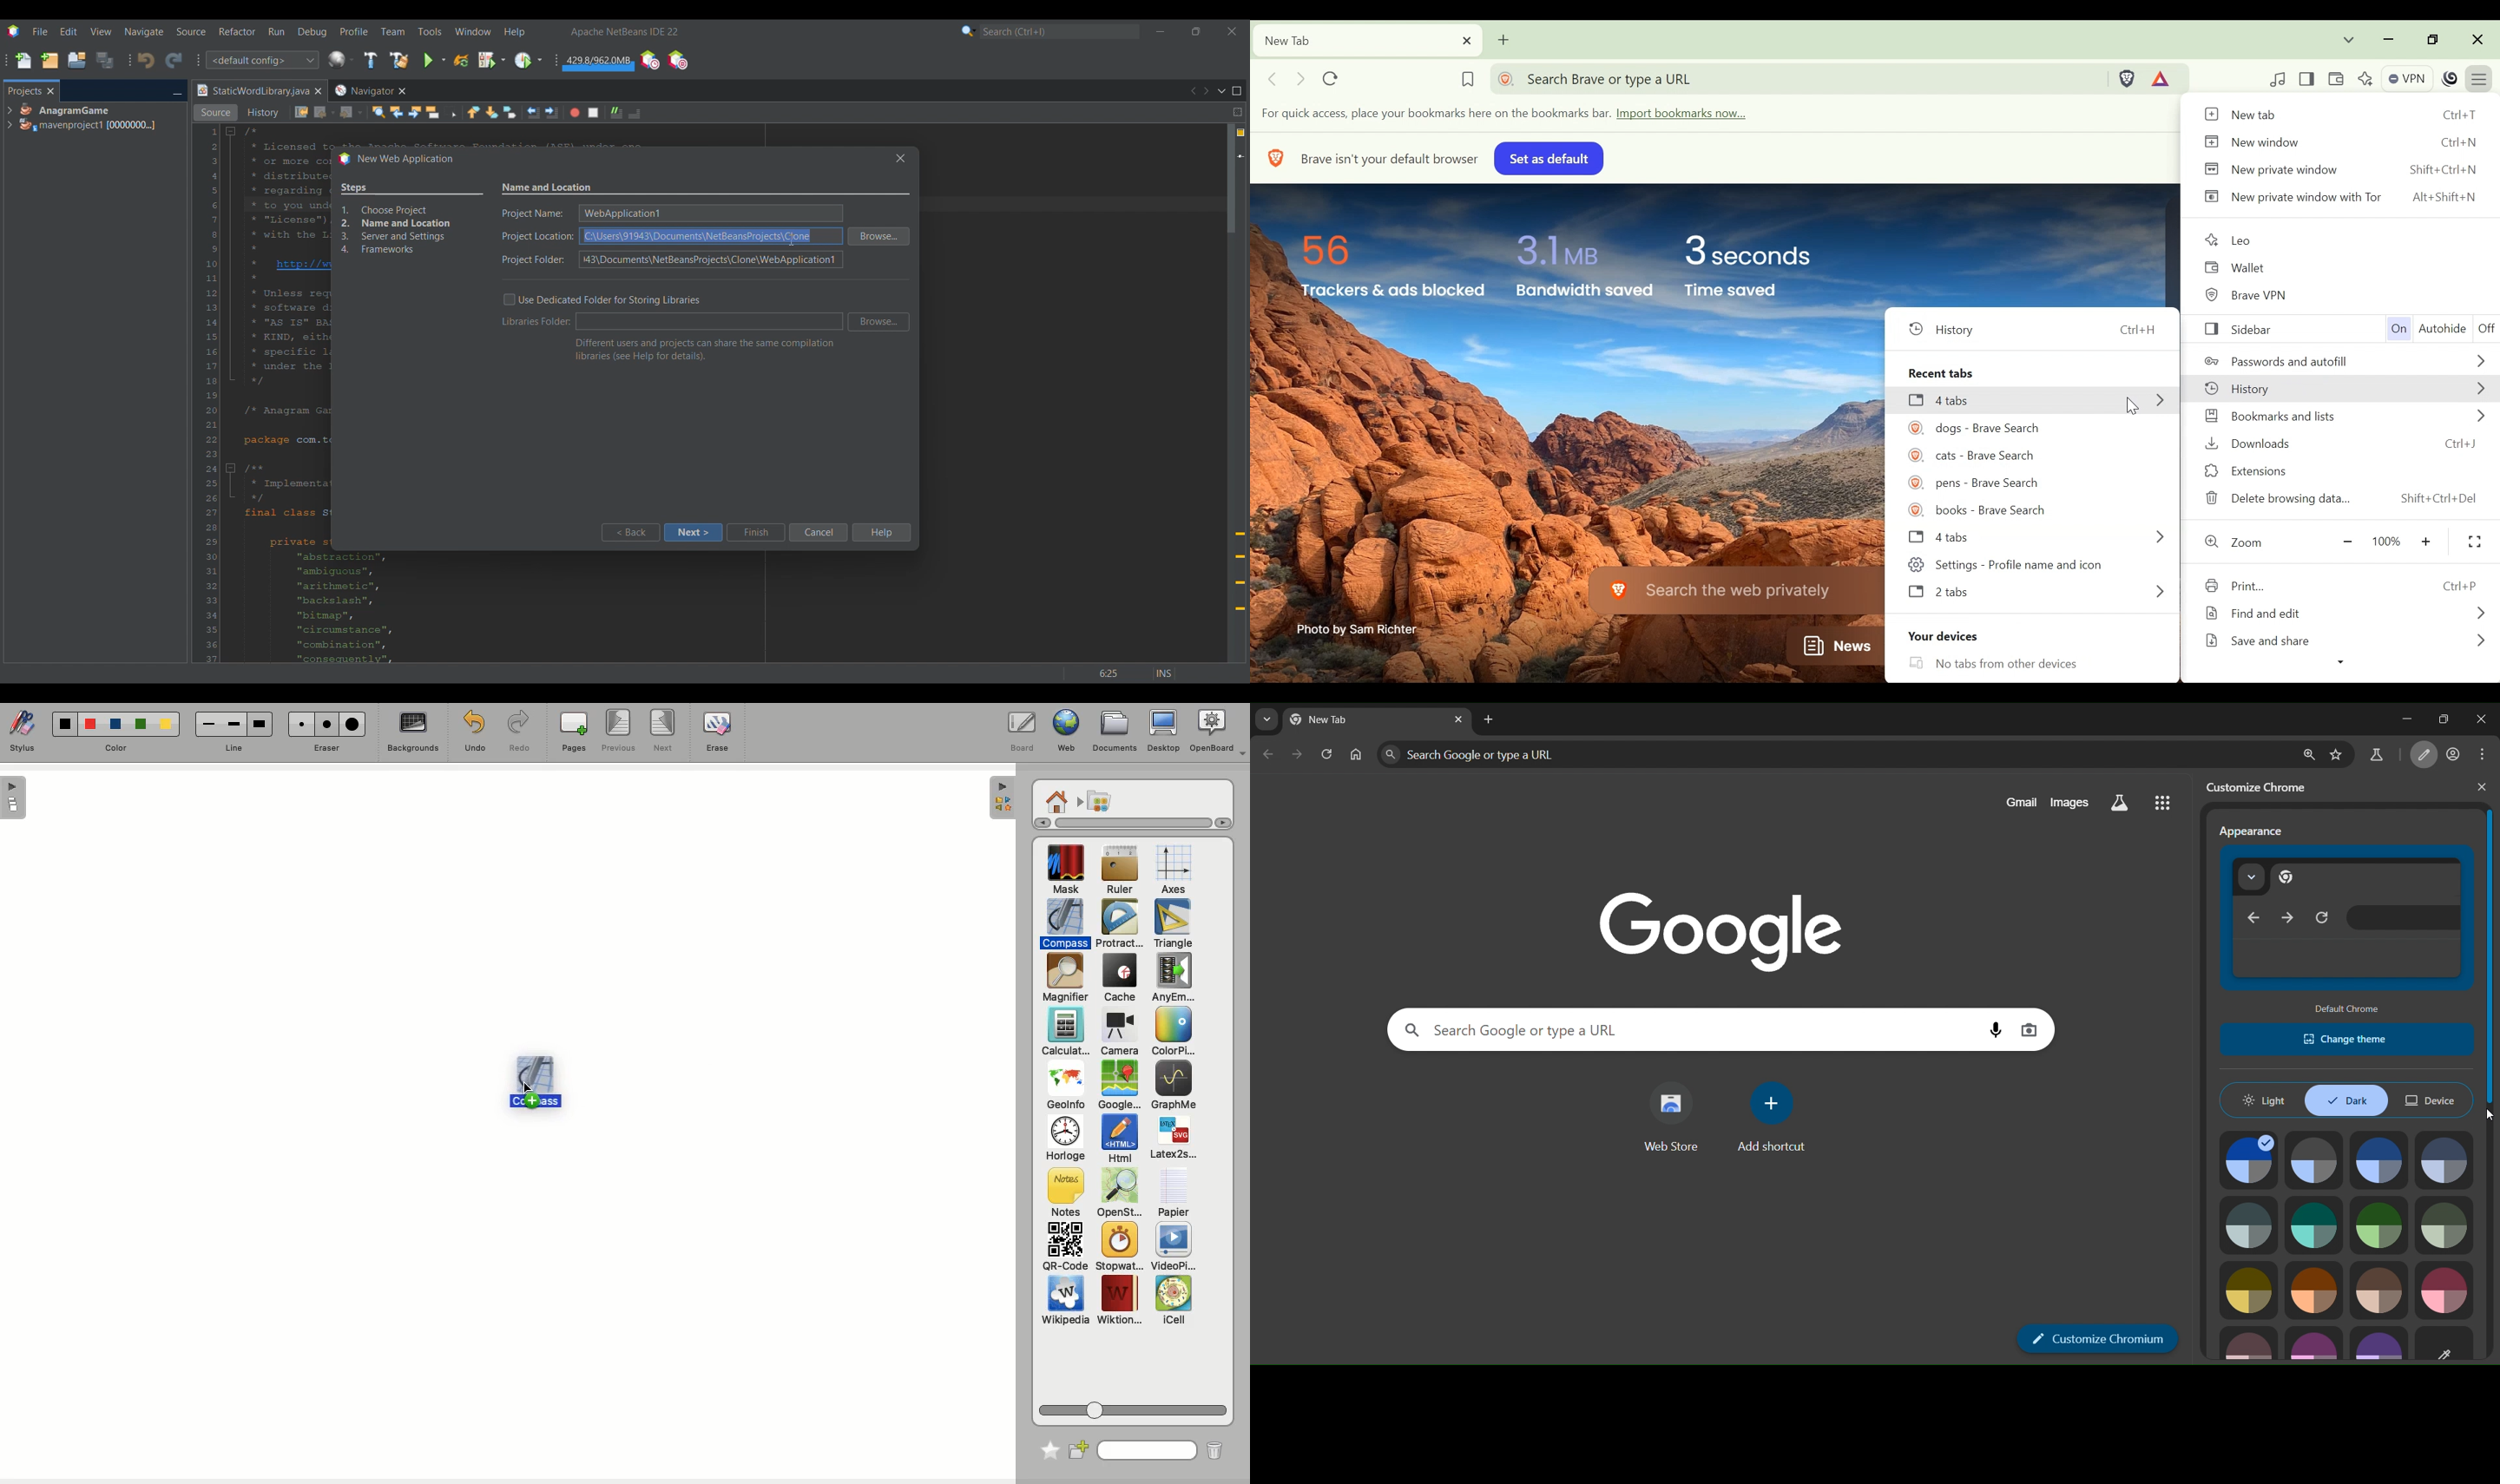 This screenshot has width=2520, height=1484. I want to click on web store, so click(1672, 1116).